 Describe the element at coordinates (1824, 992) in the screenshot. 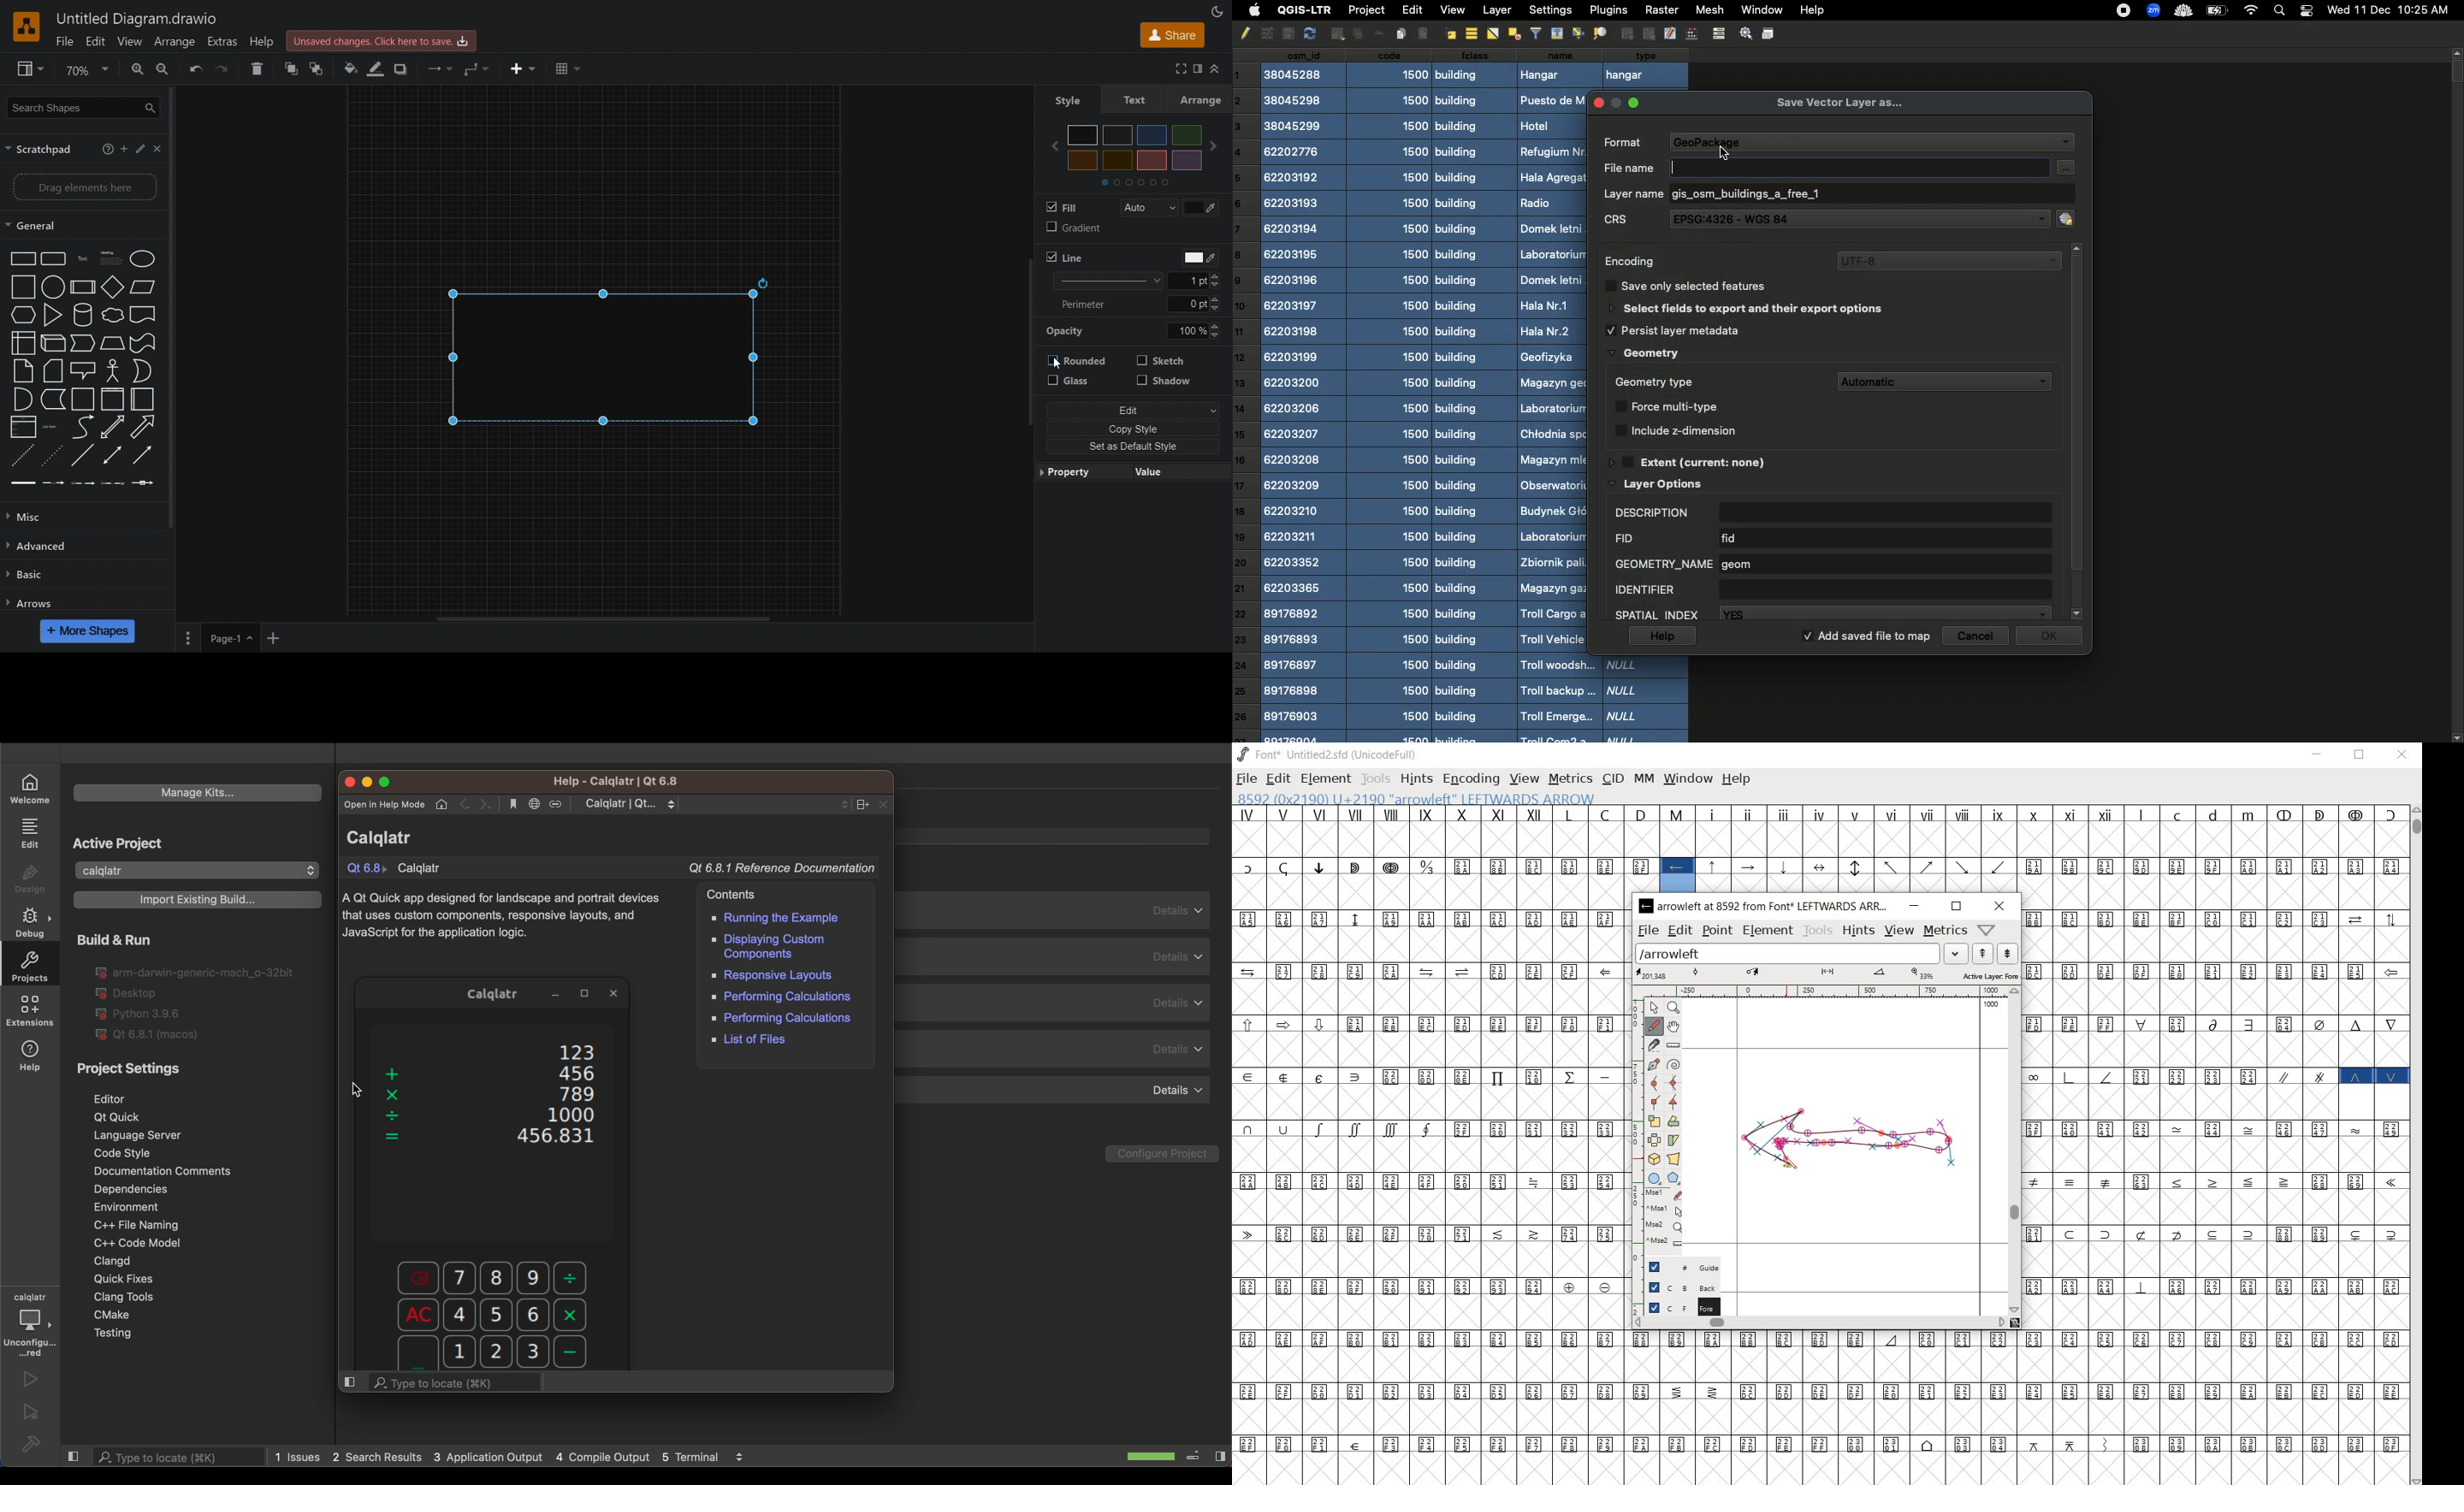

I see `ruler` at that location.